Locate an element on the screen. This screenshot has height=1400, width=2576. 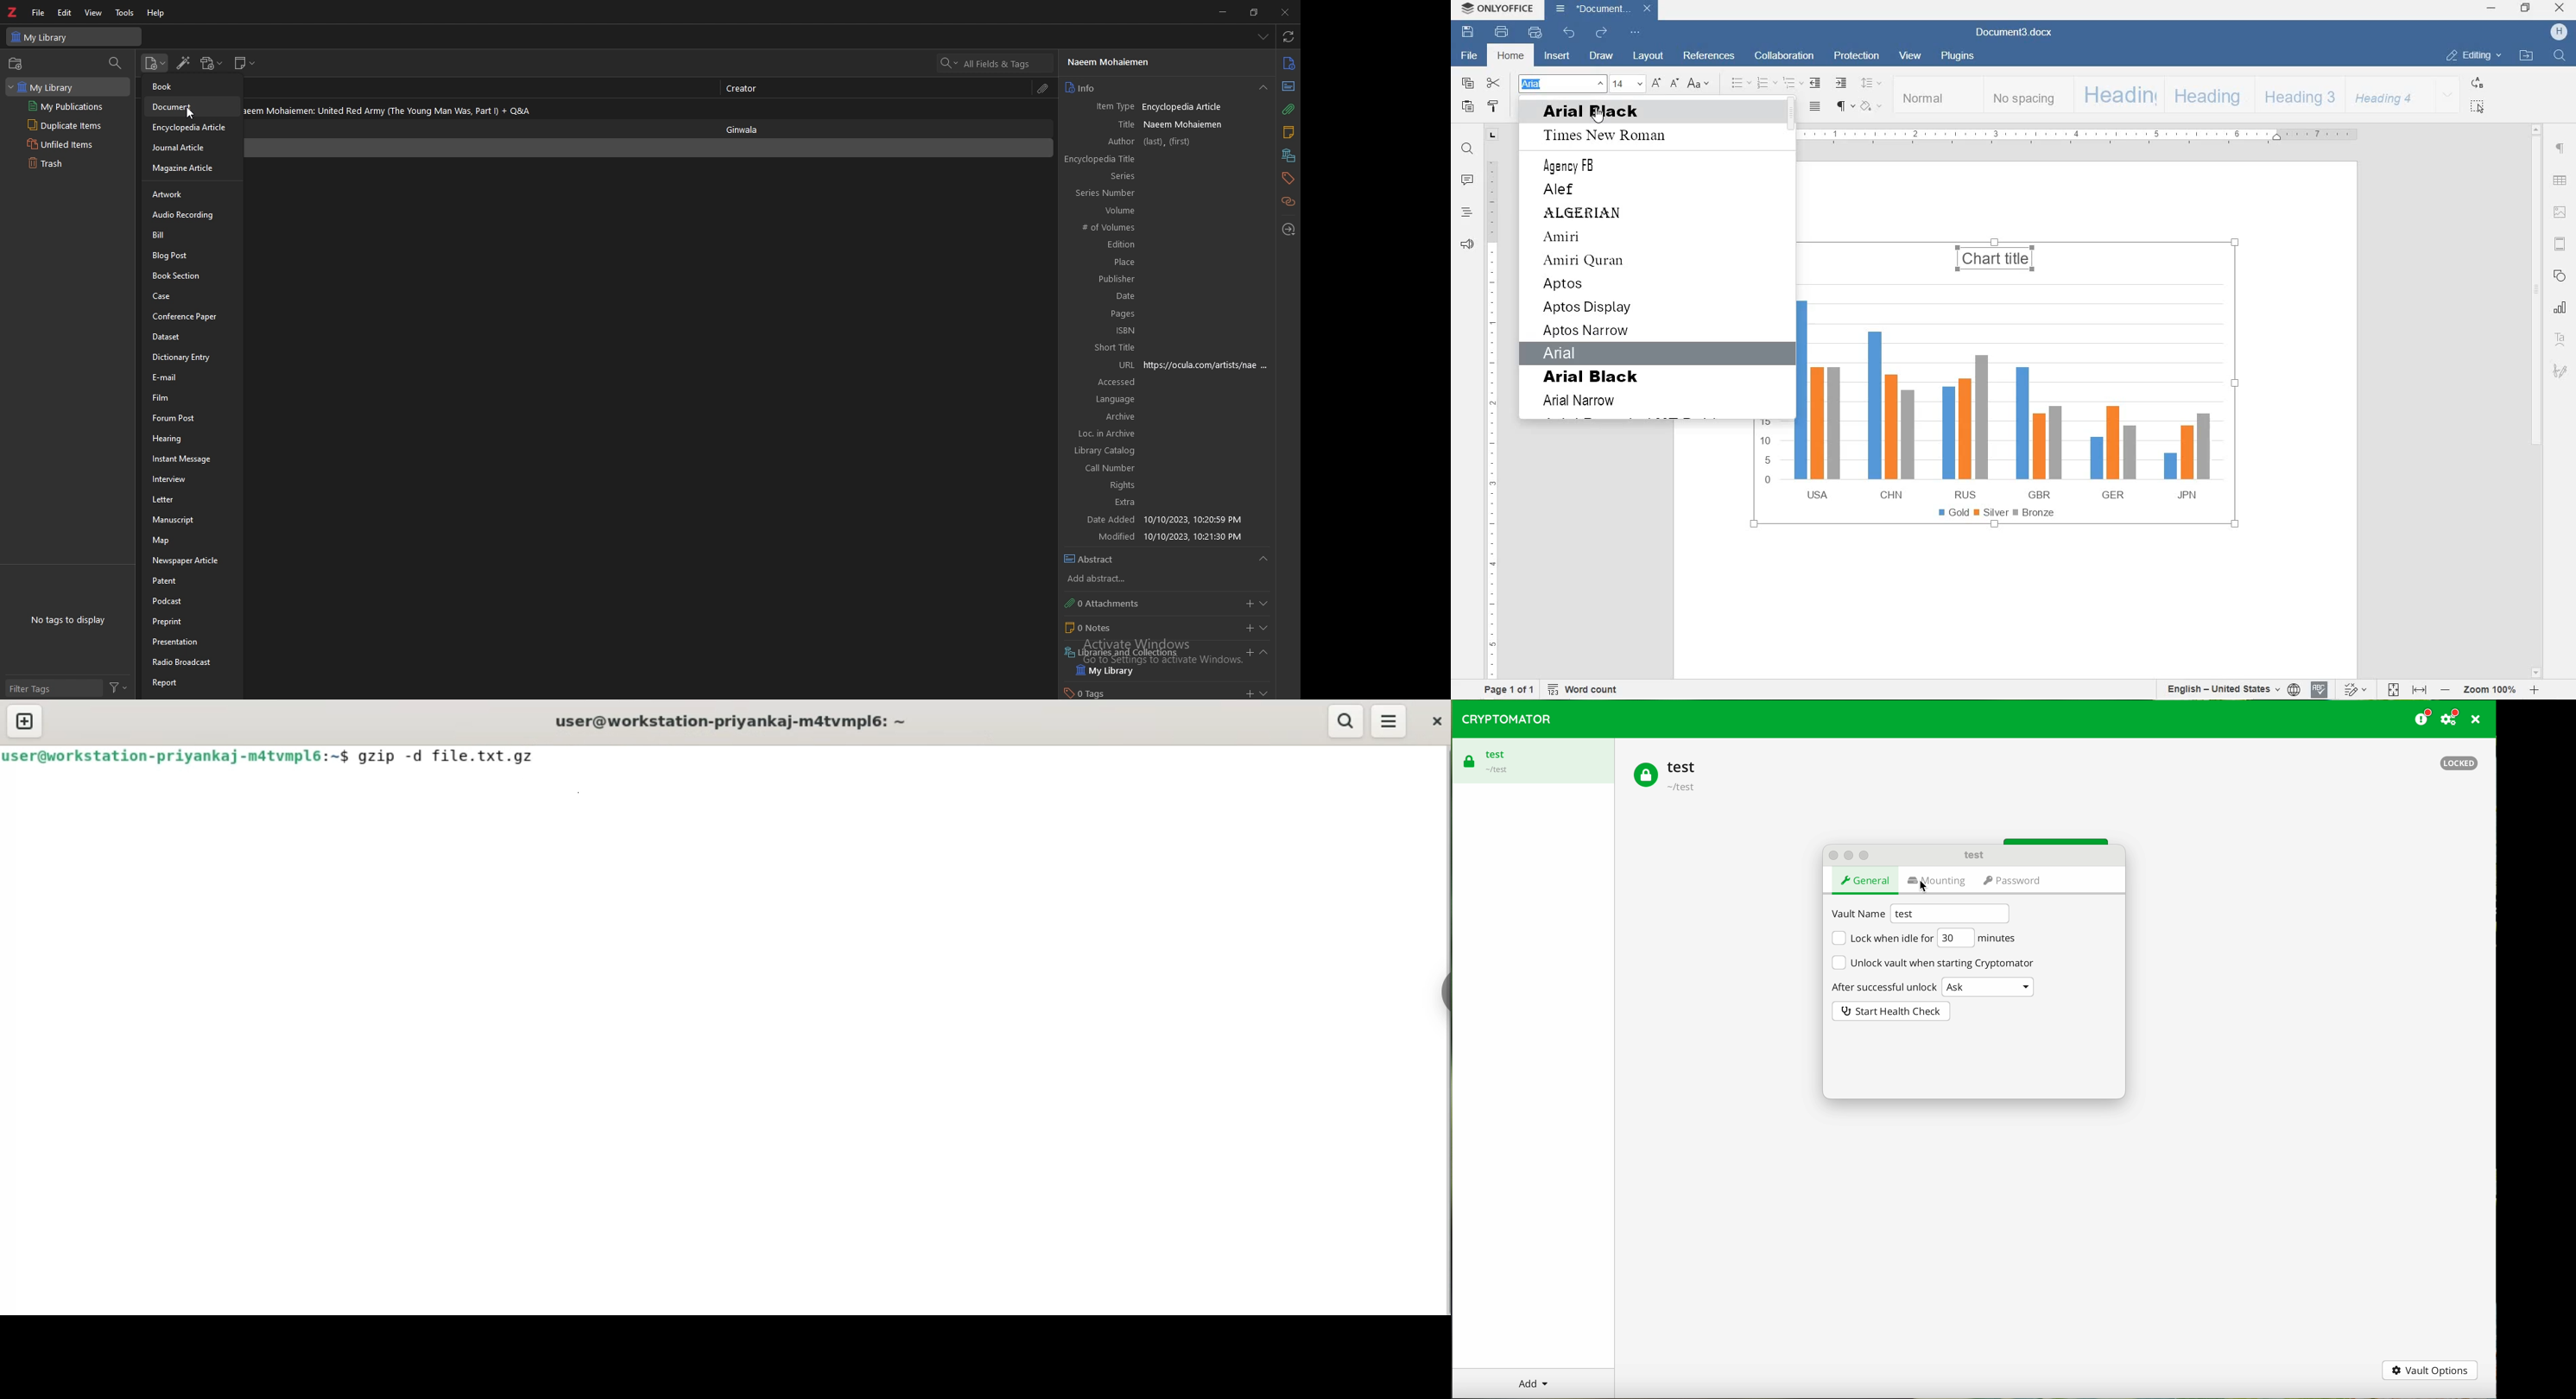
SPELL CHECKING is located at coordinates (2320, 690).